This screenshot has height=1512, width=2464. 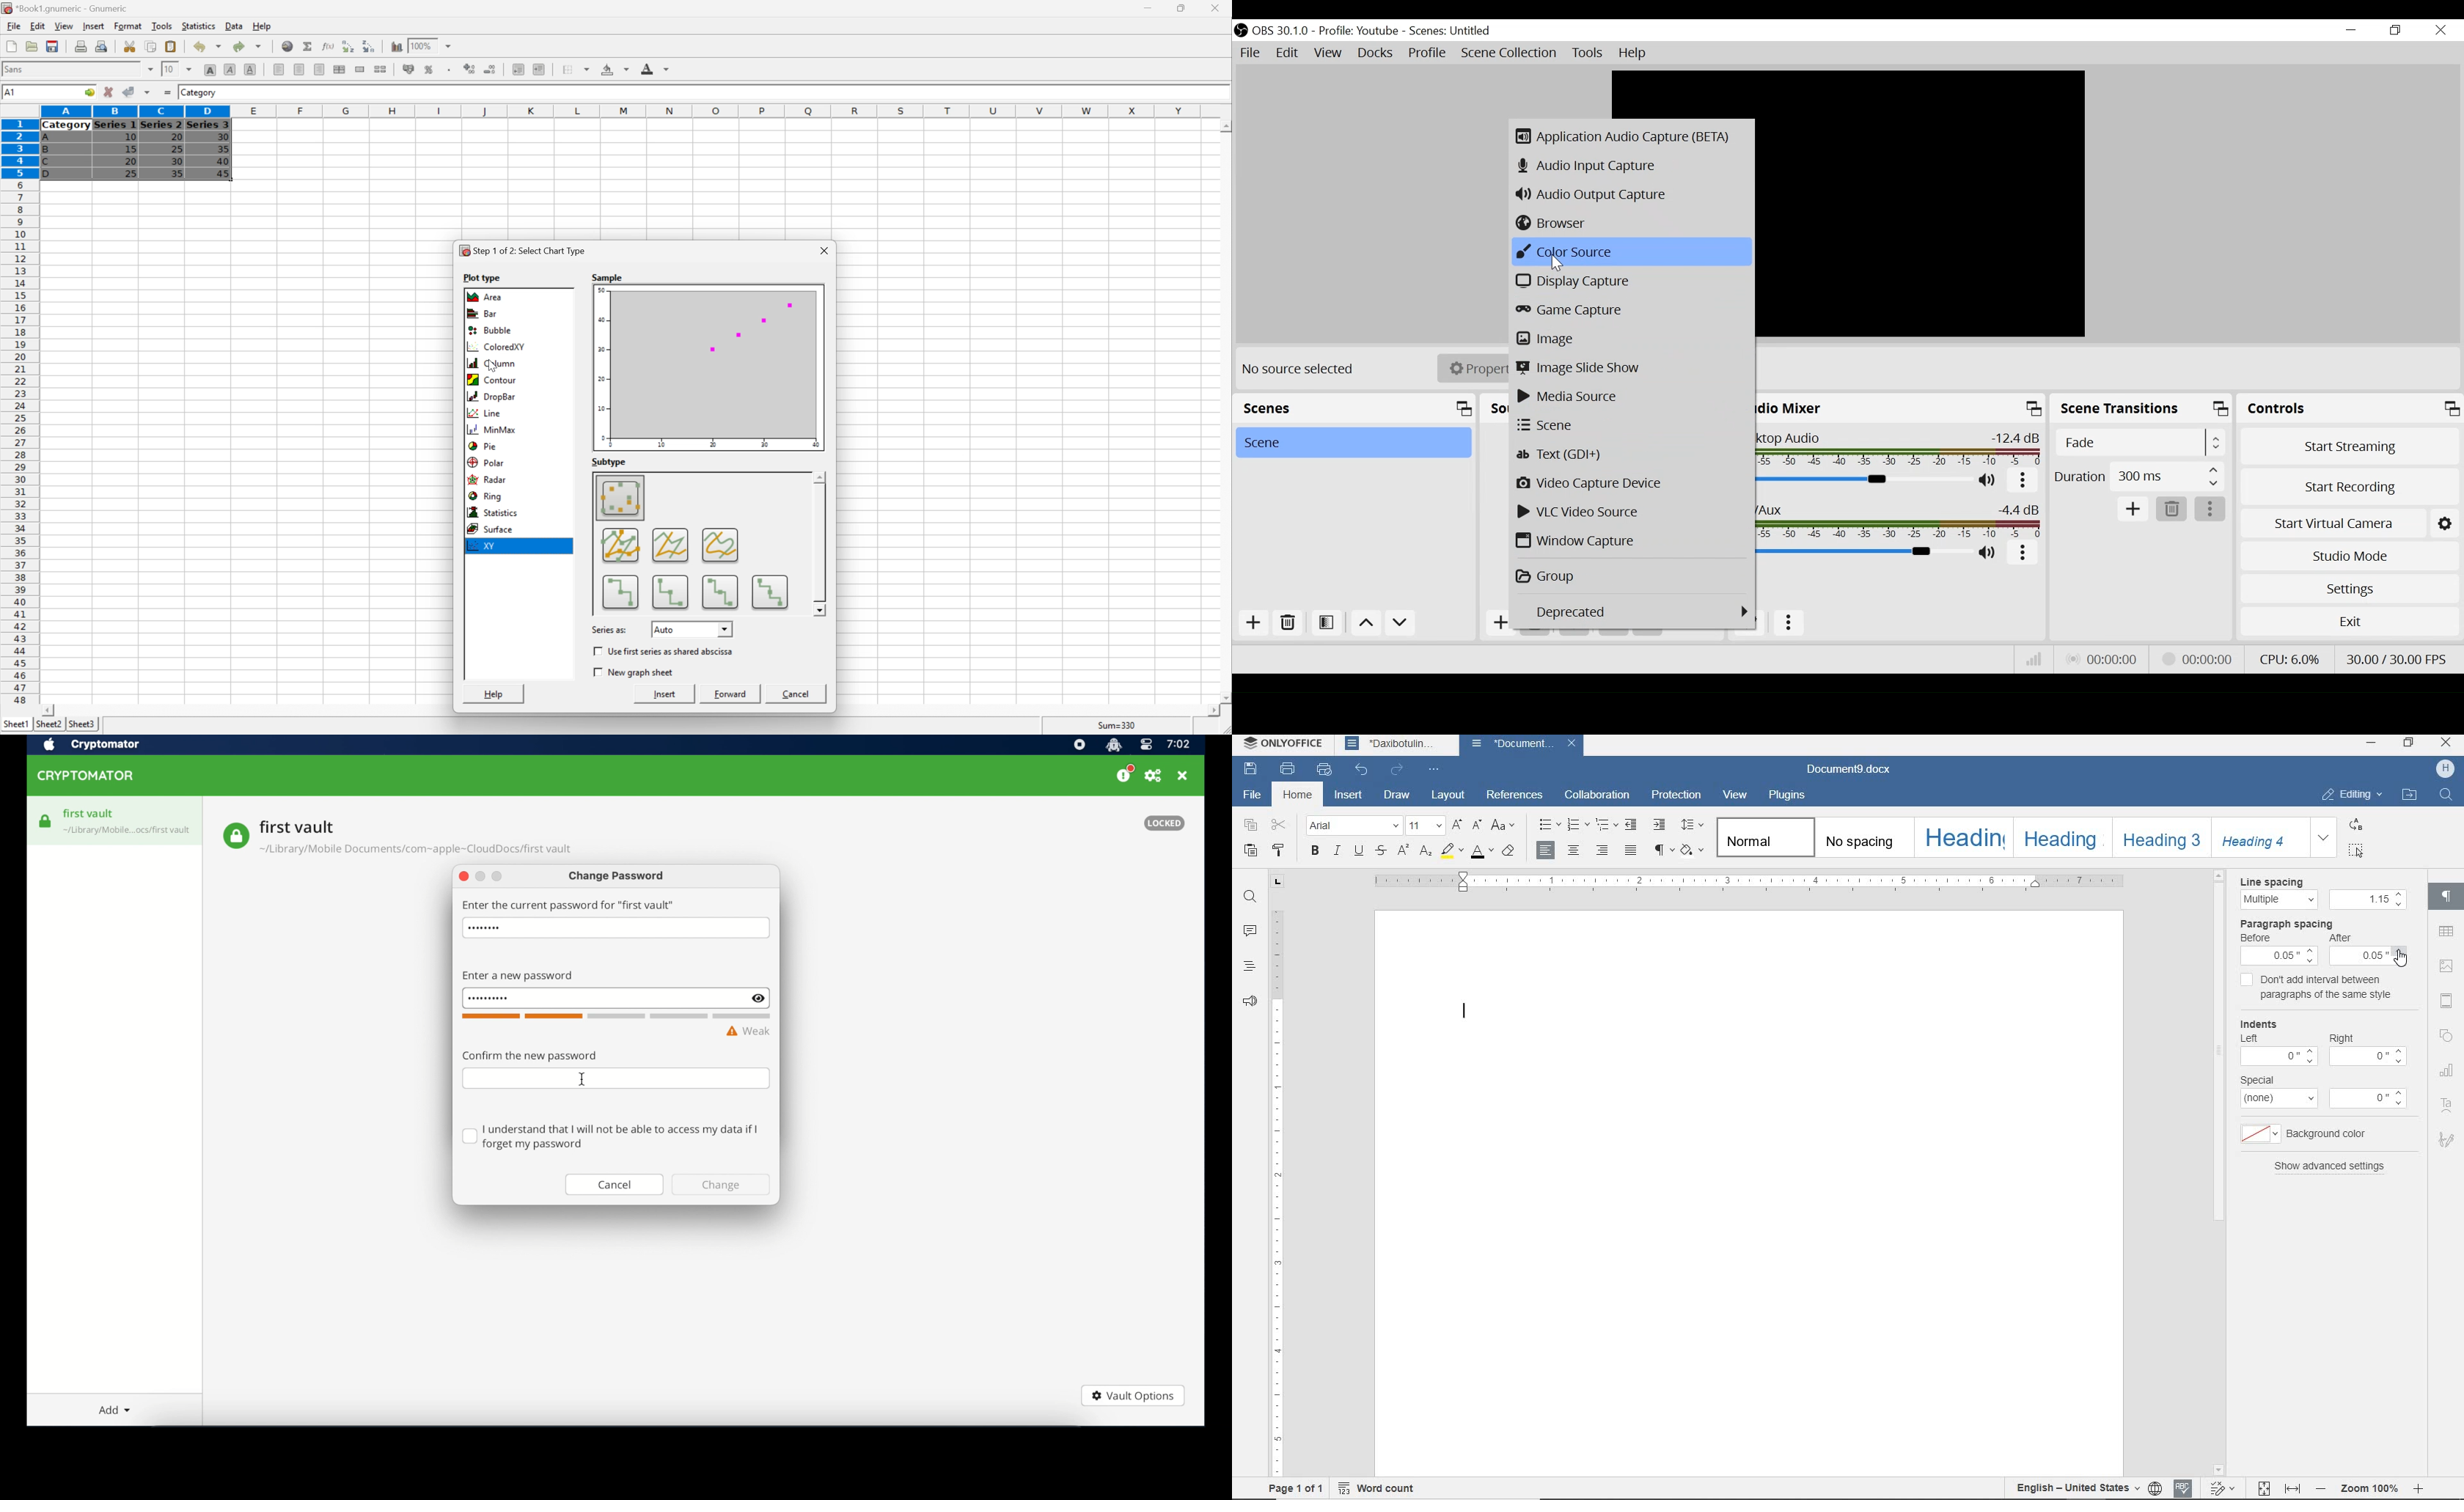 I want to click on bold, so click(x=1314, y=852).